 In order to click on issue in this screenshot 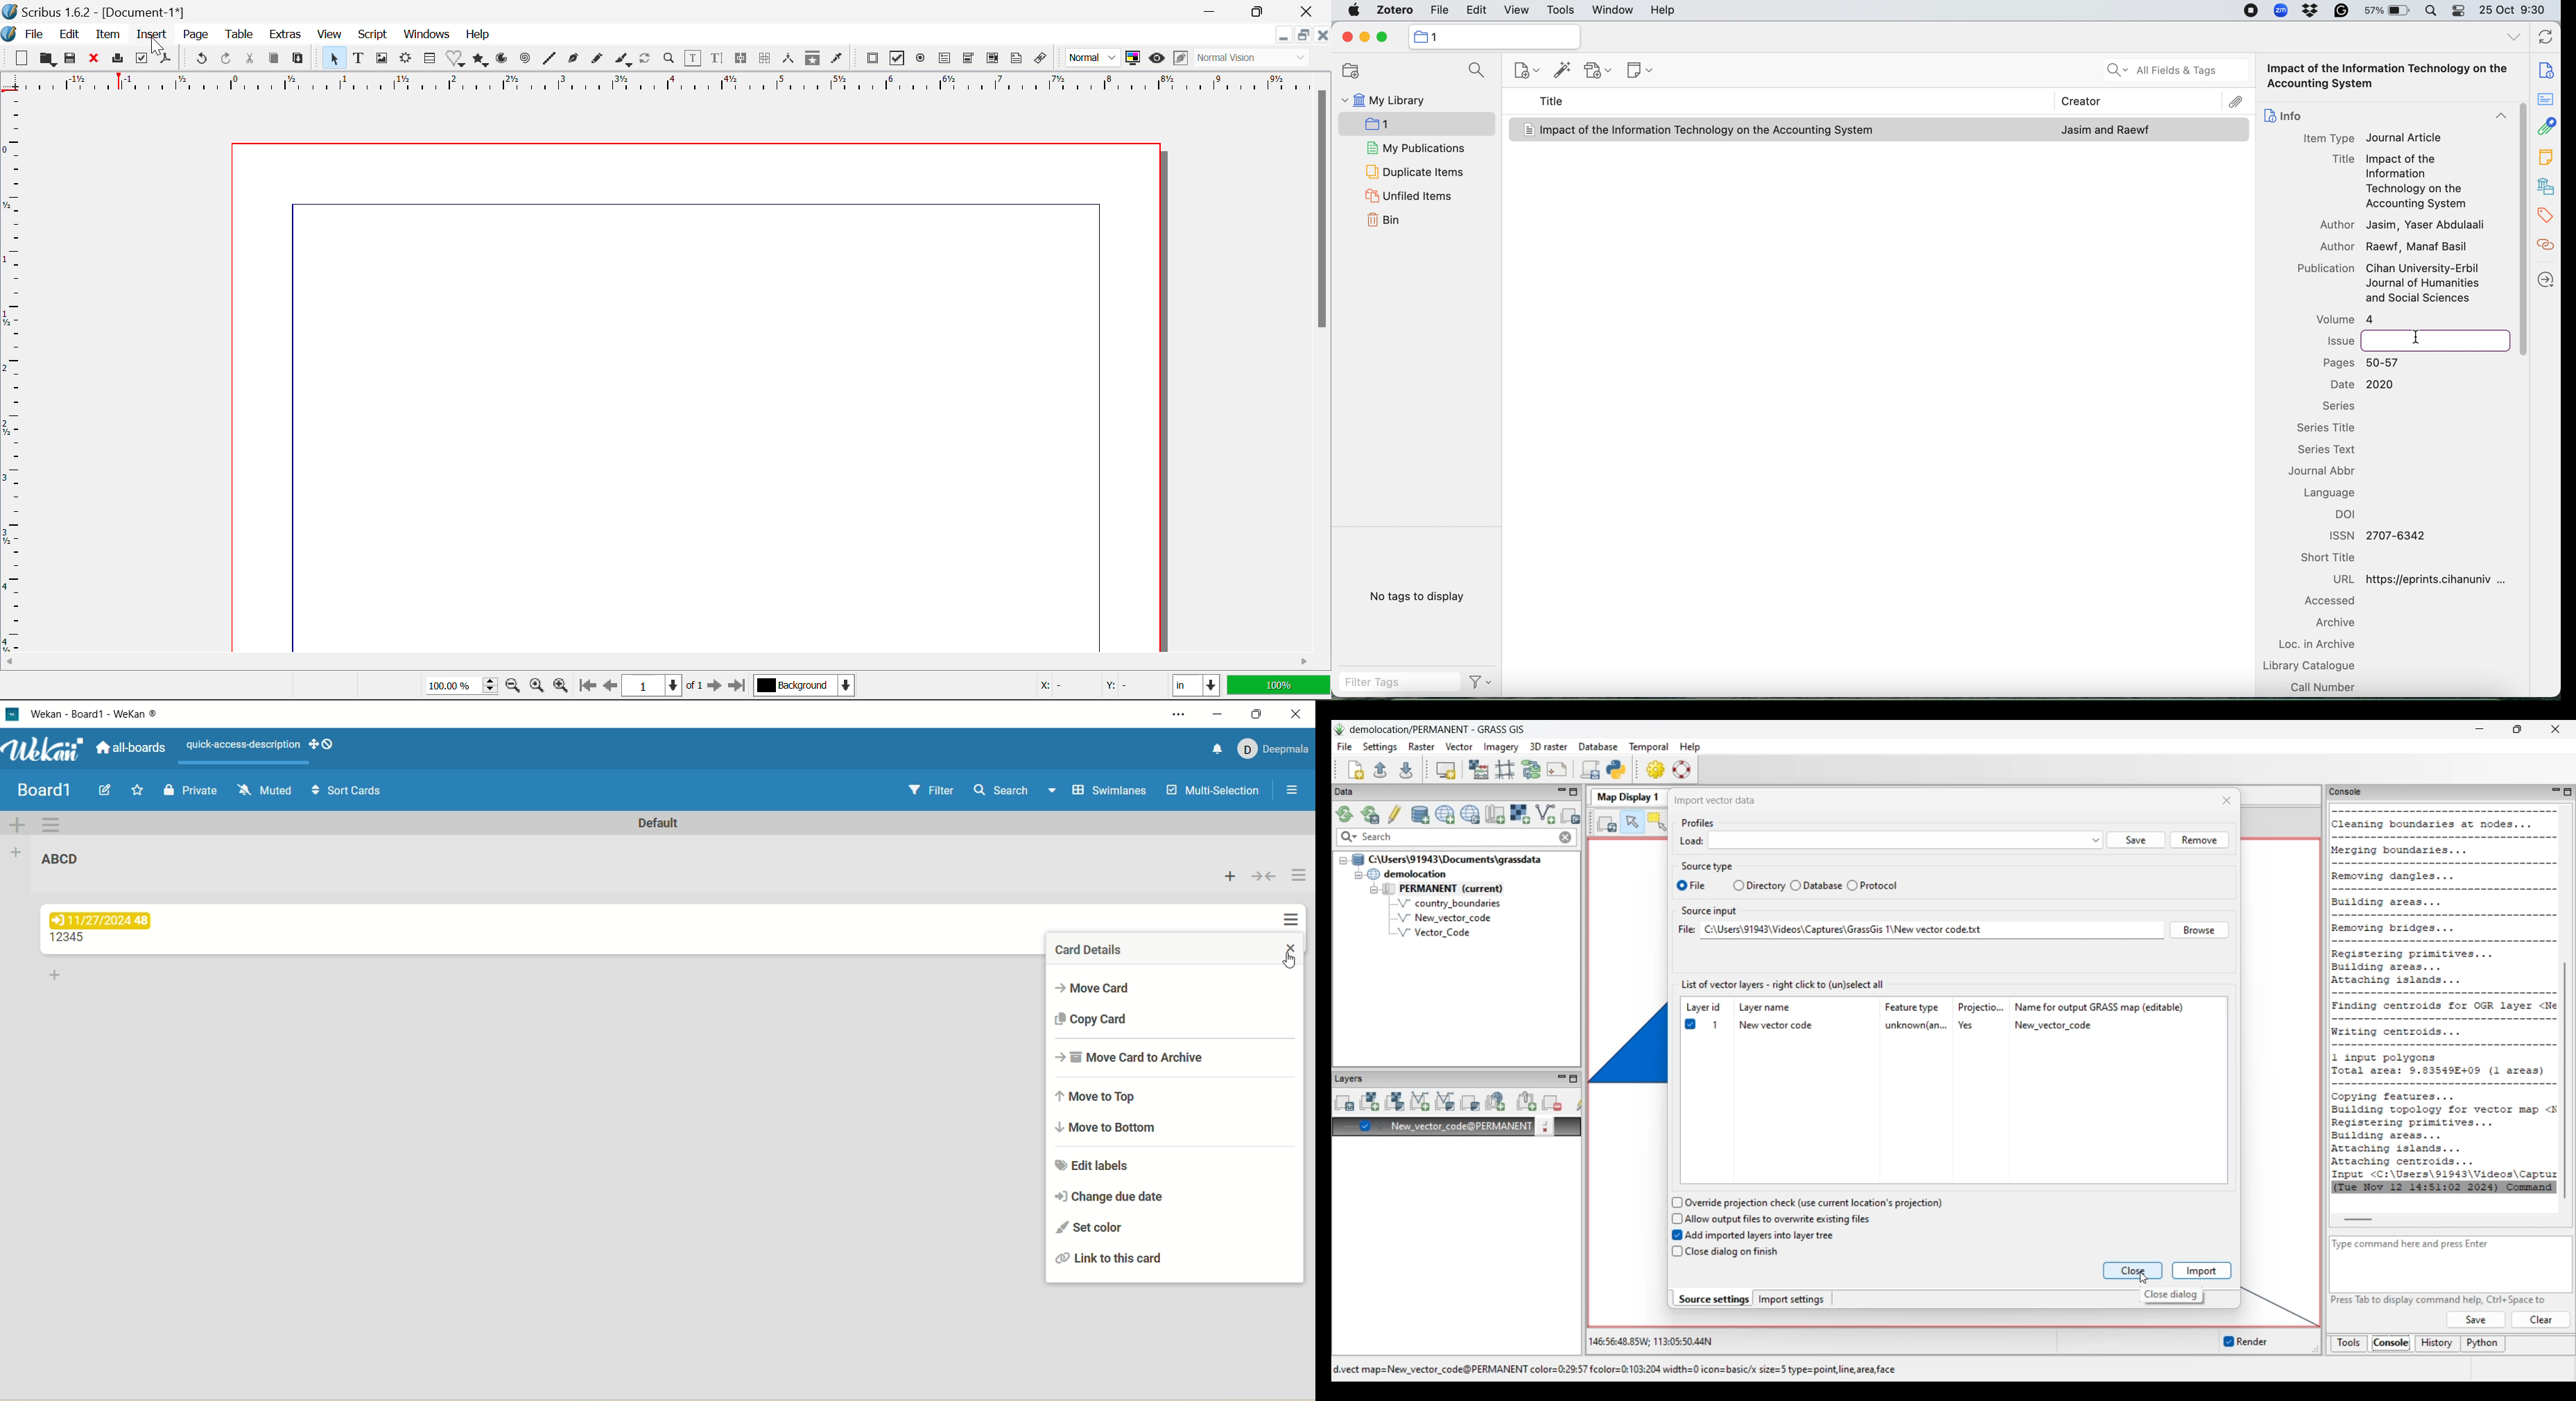, I will do `click(2340, 340)`.